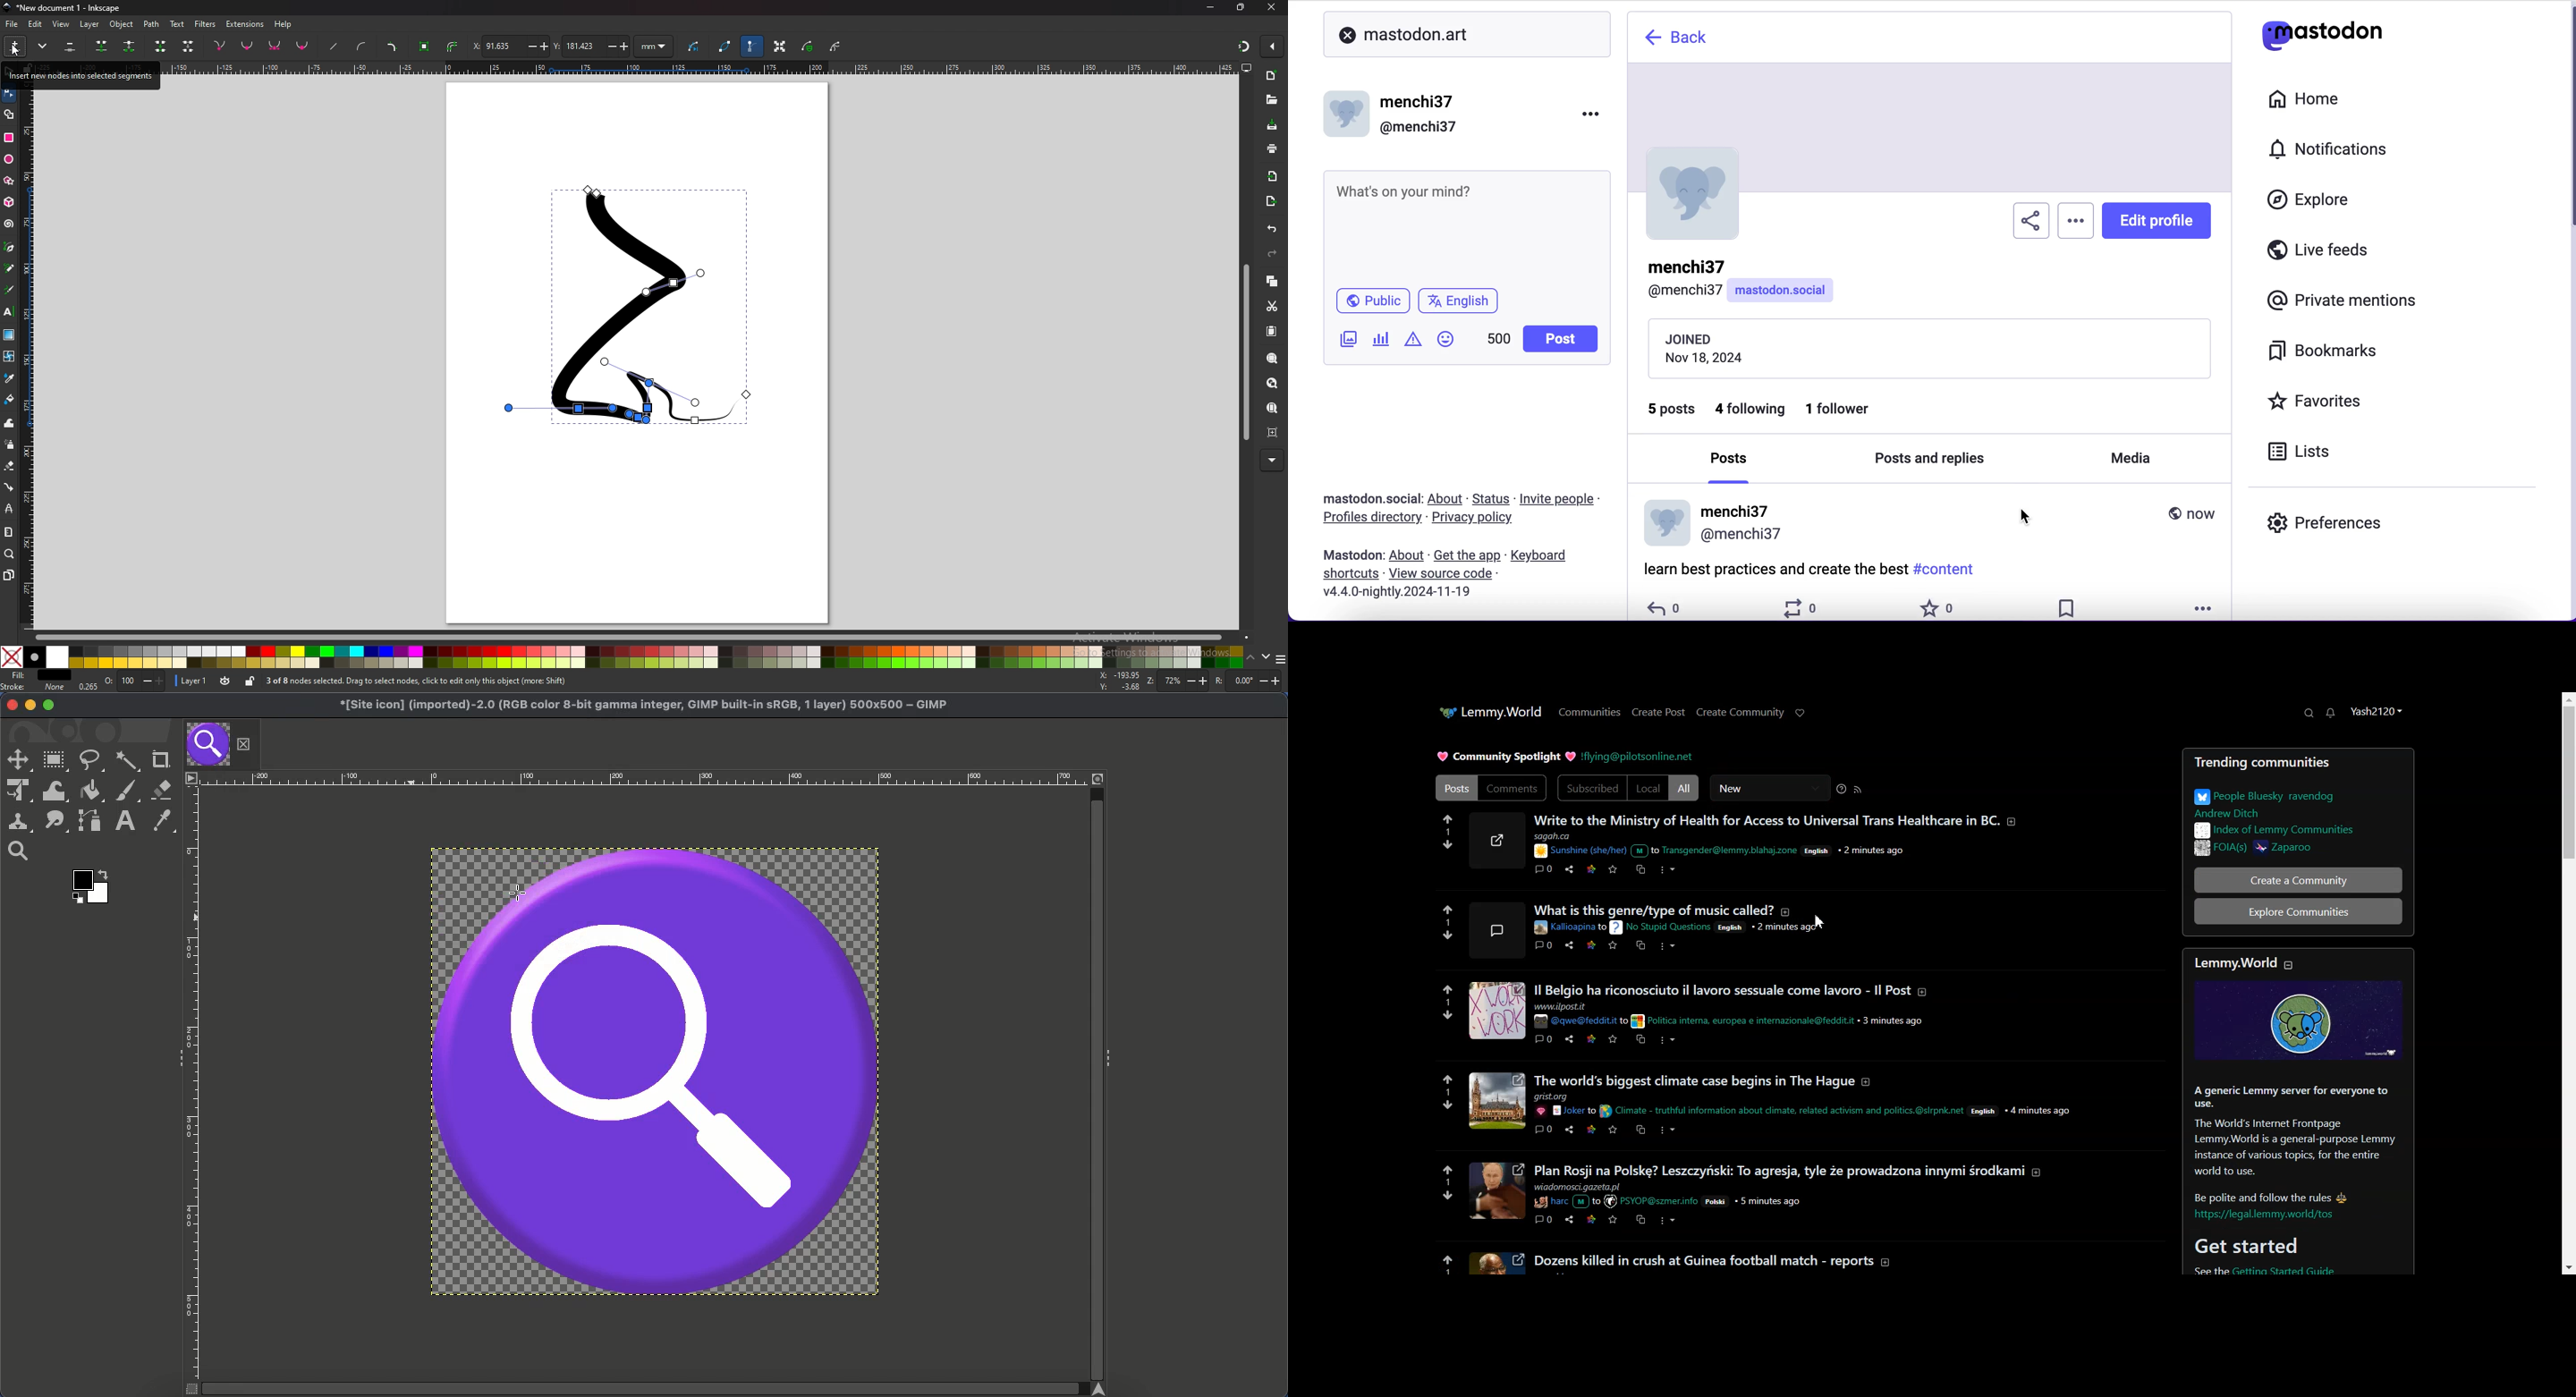 This screenshot has width=2576, height=1400. Describe the element at coordinates (1442, 1201) in the screenshot. I see `downvotes` at that location.